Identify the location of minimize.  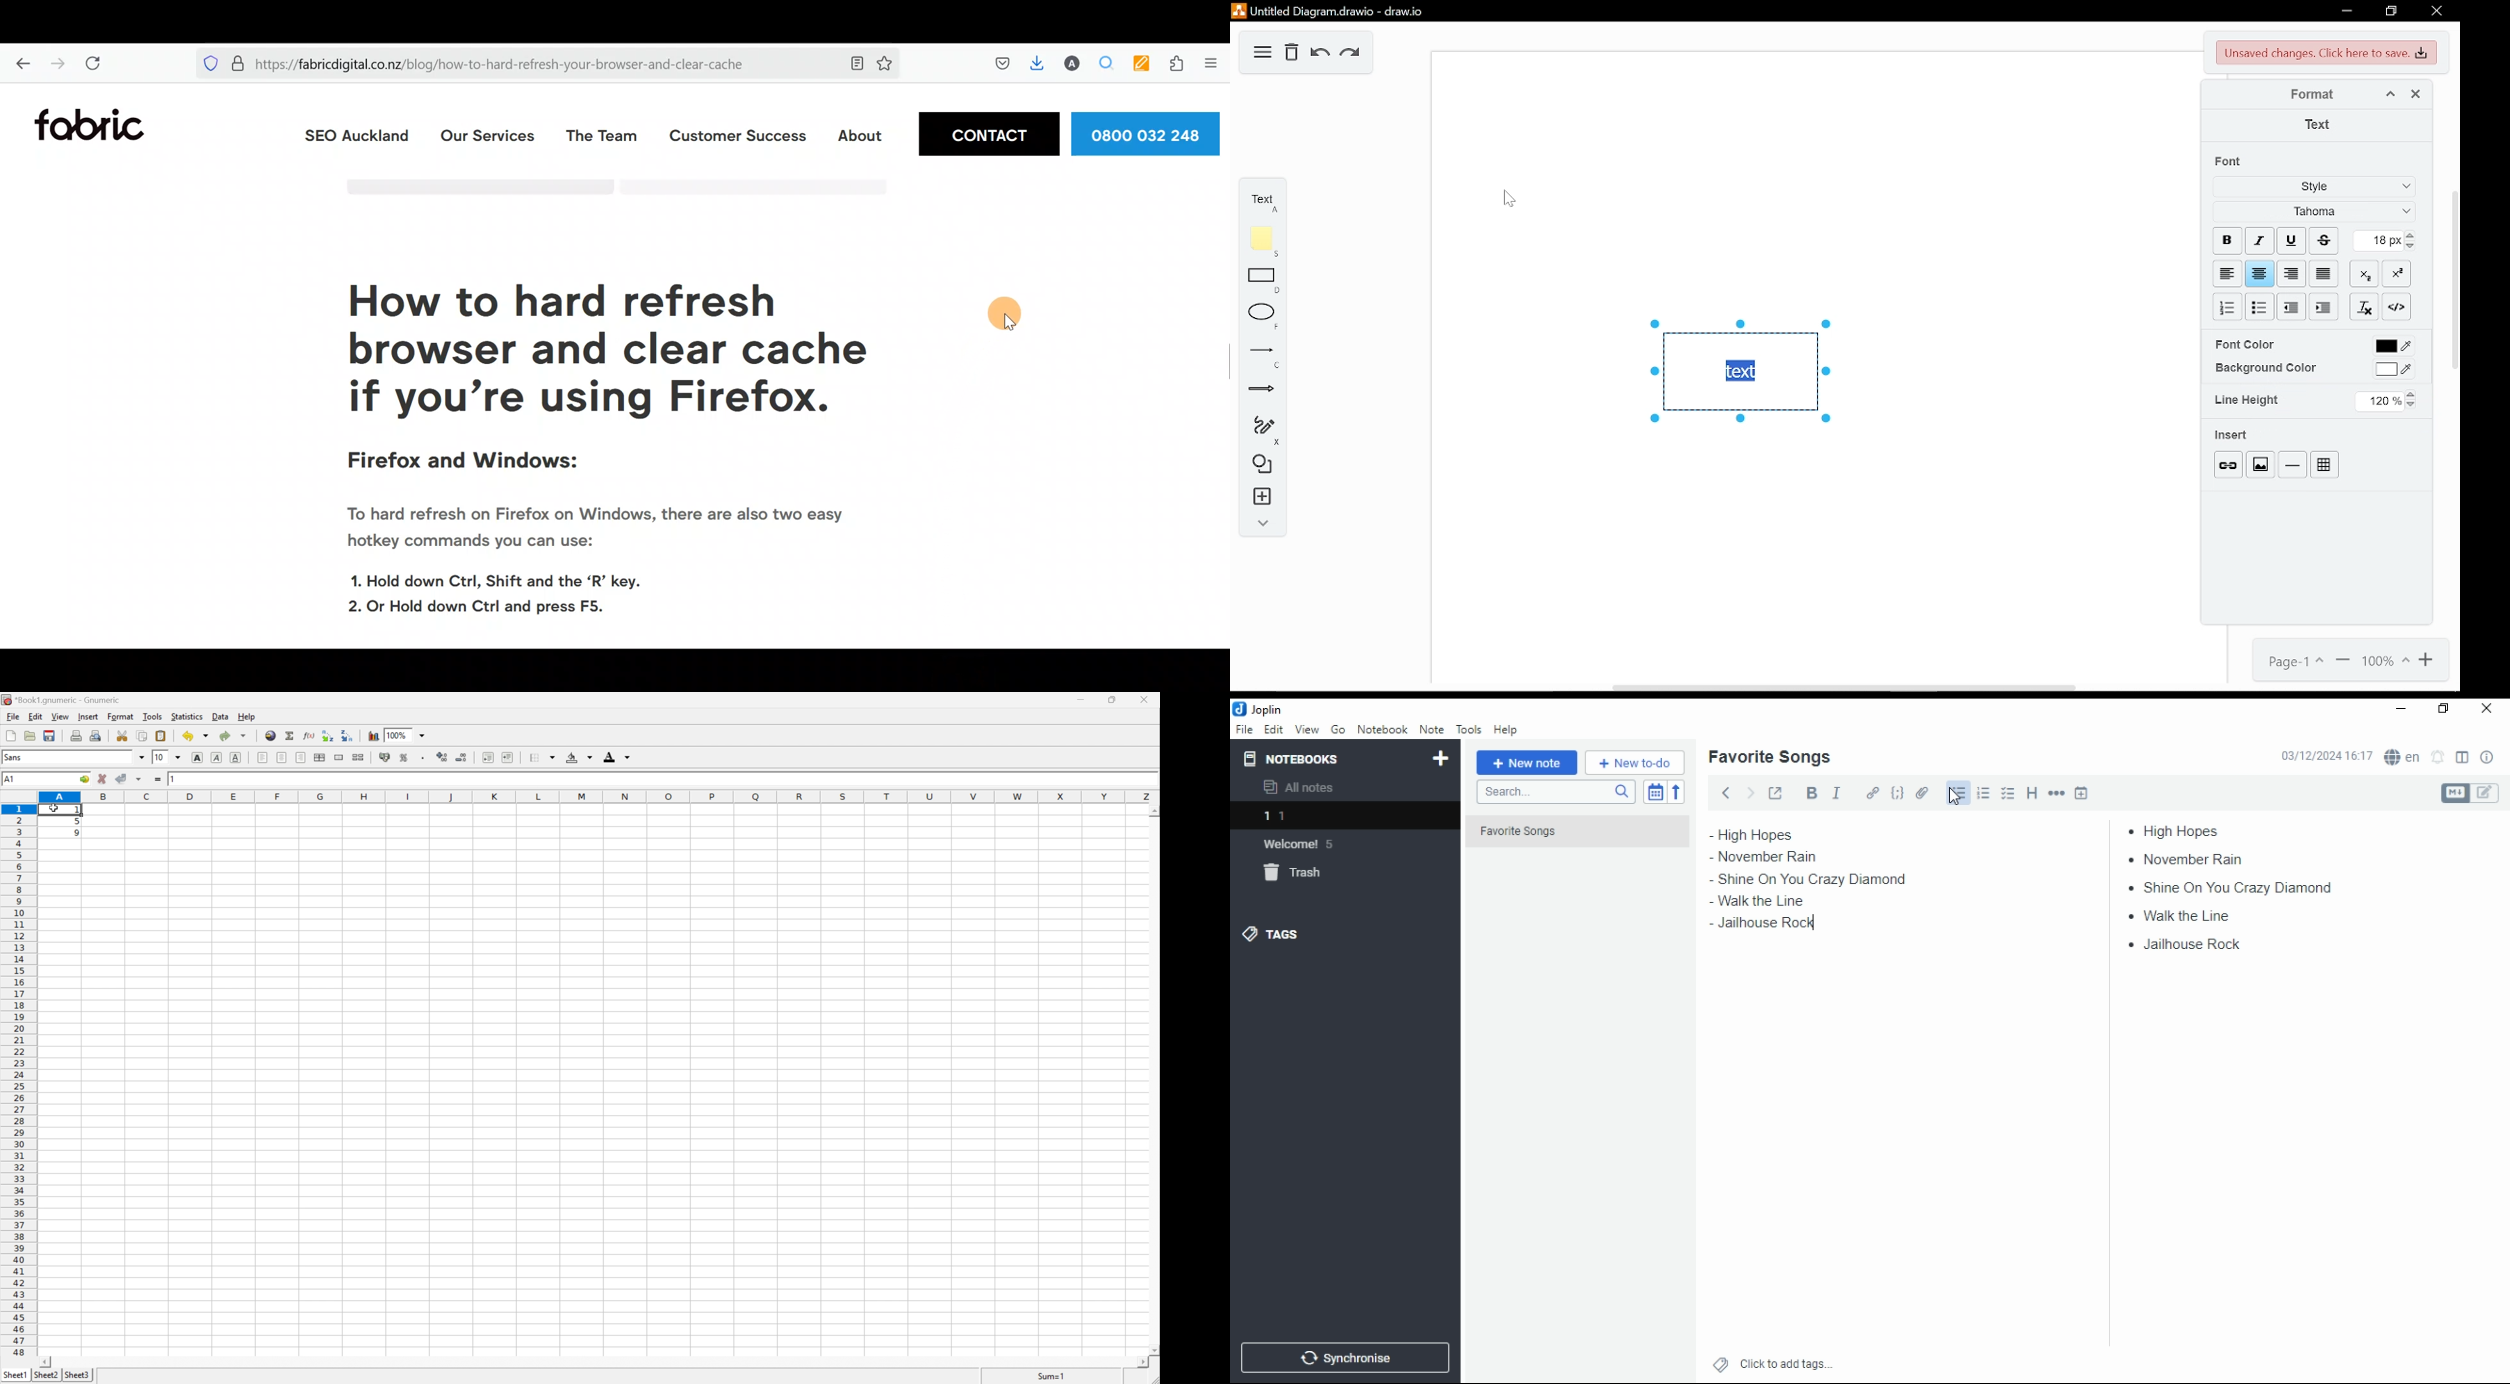
(2398, 710).